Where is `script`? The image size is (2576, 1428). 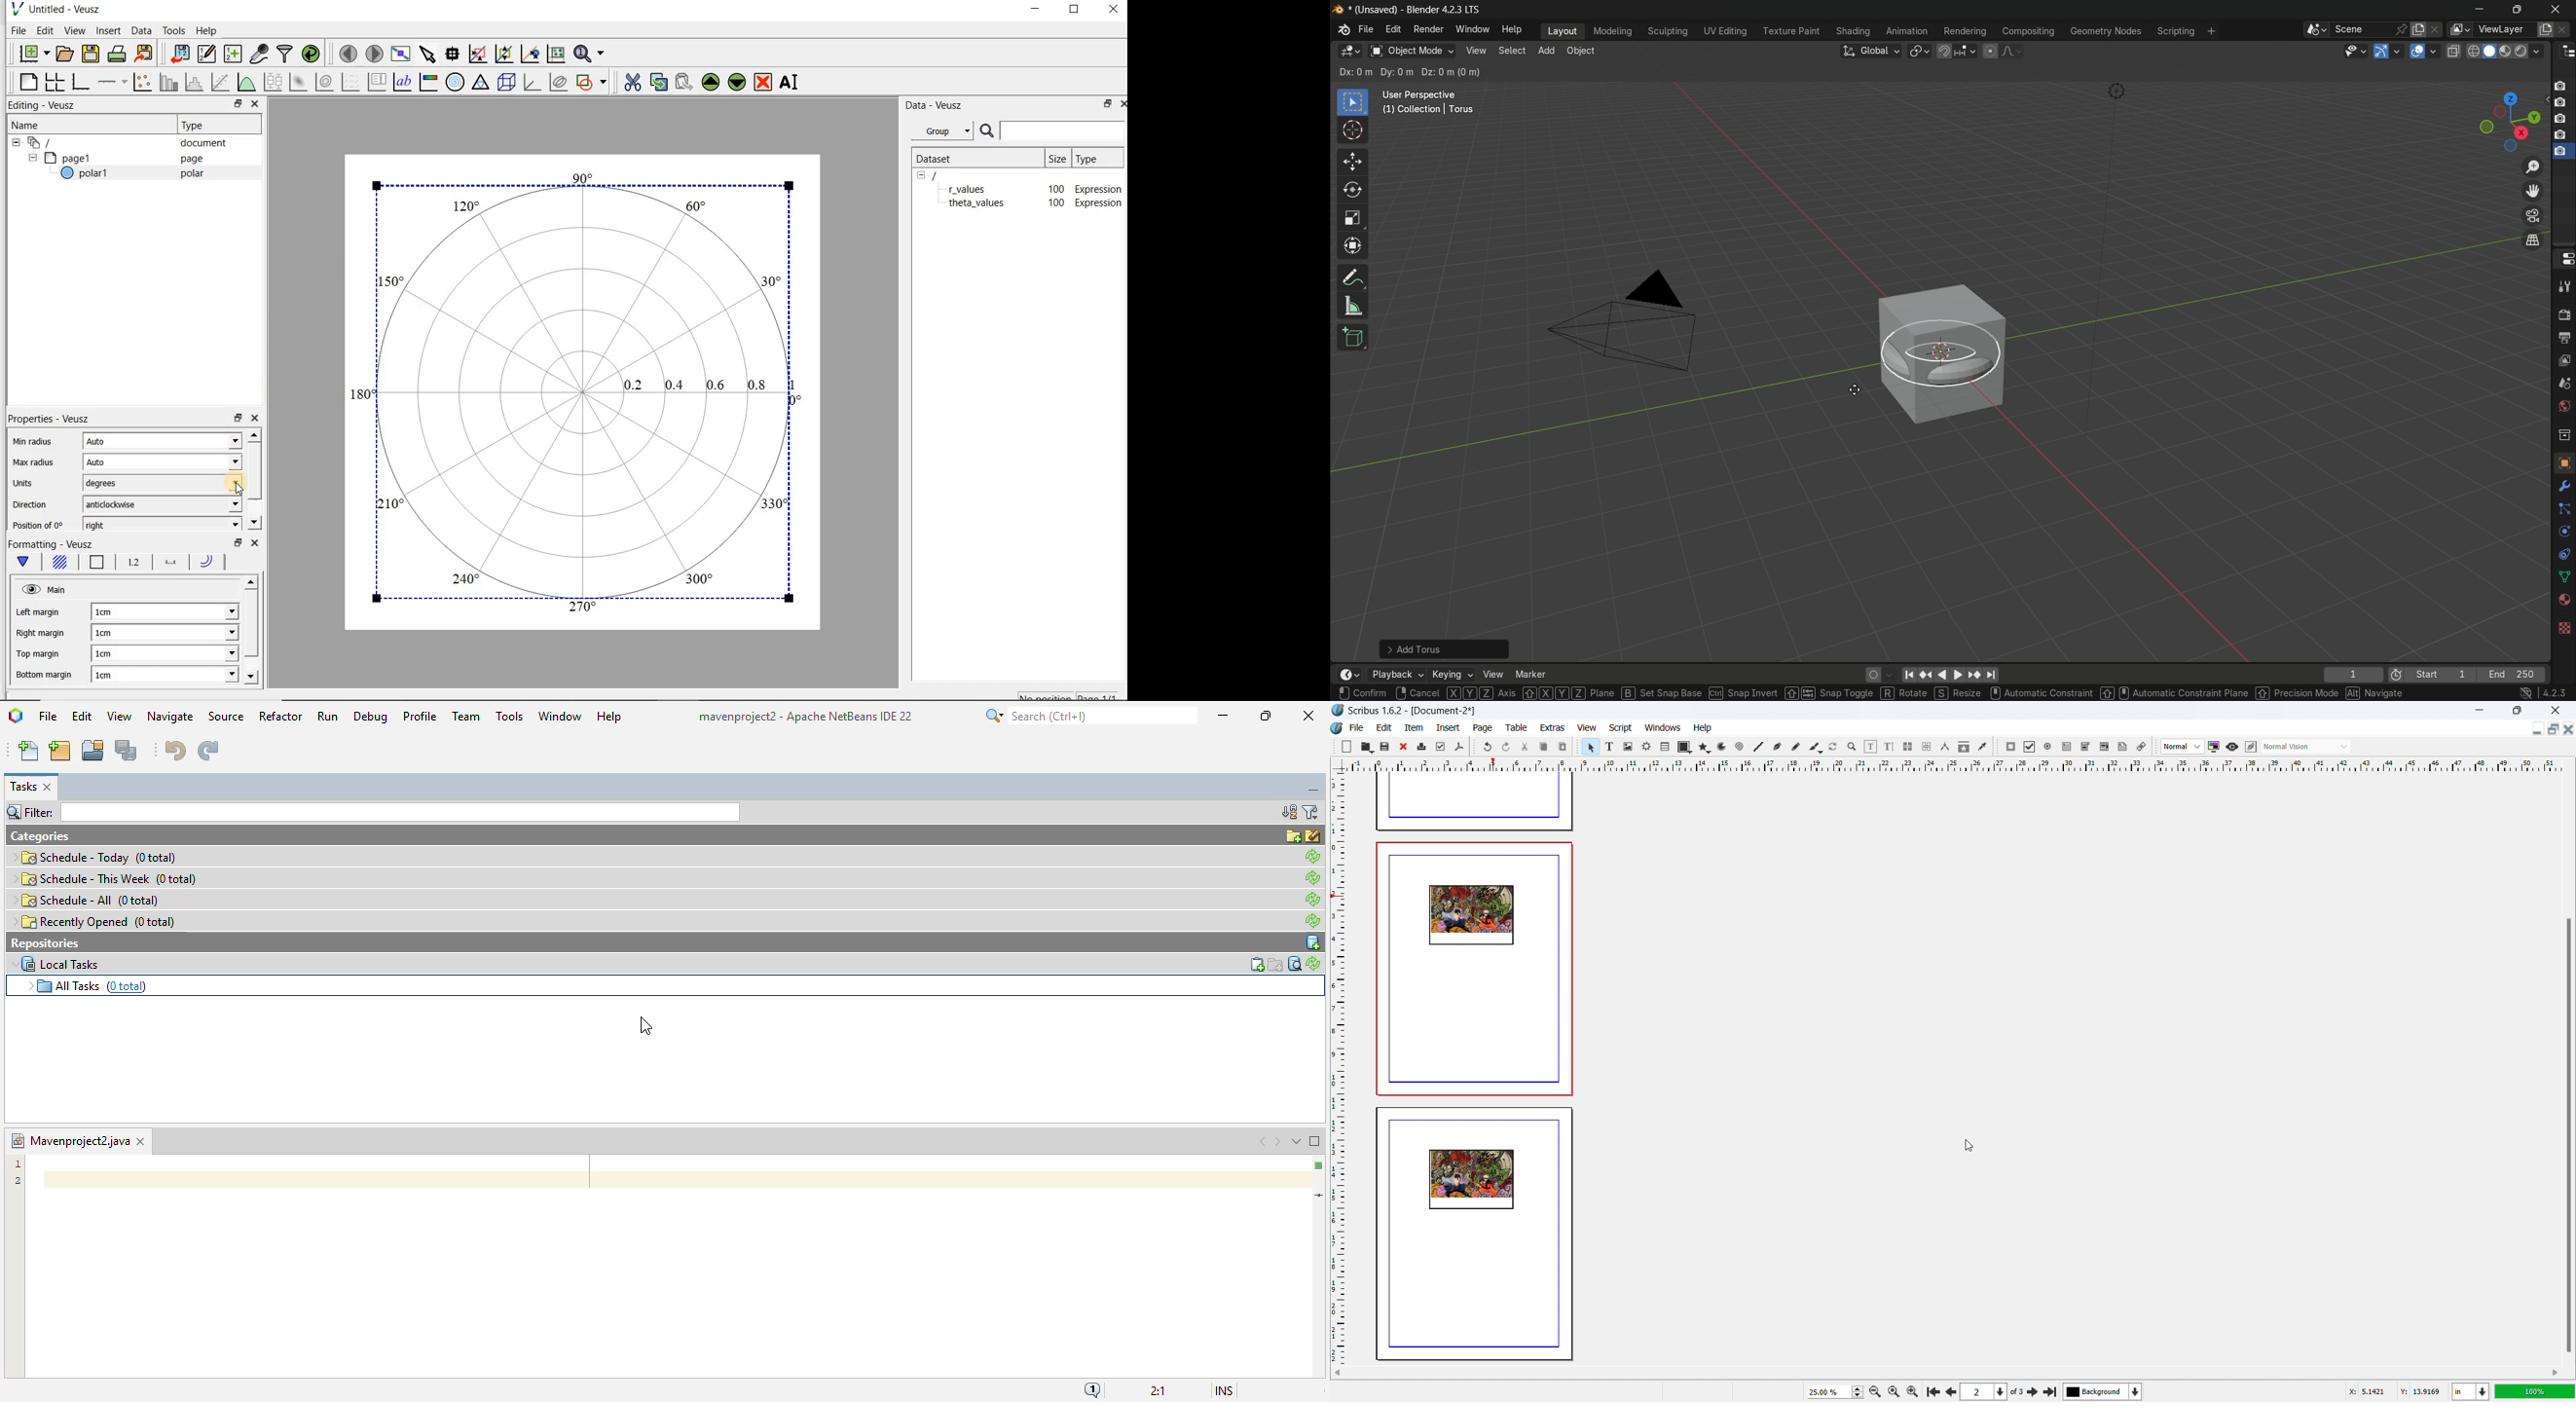 script is located at coordinates (1621, 728).